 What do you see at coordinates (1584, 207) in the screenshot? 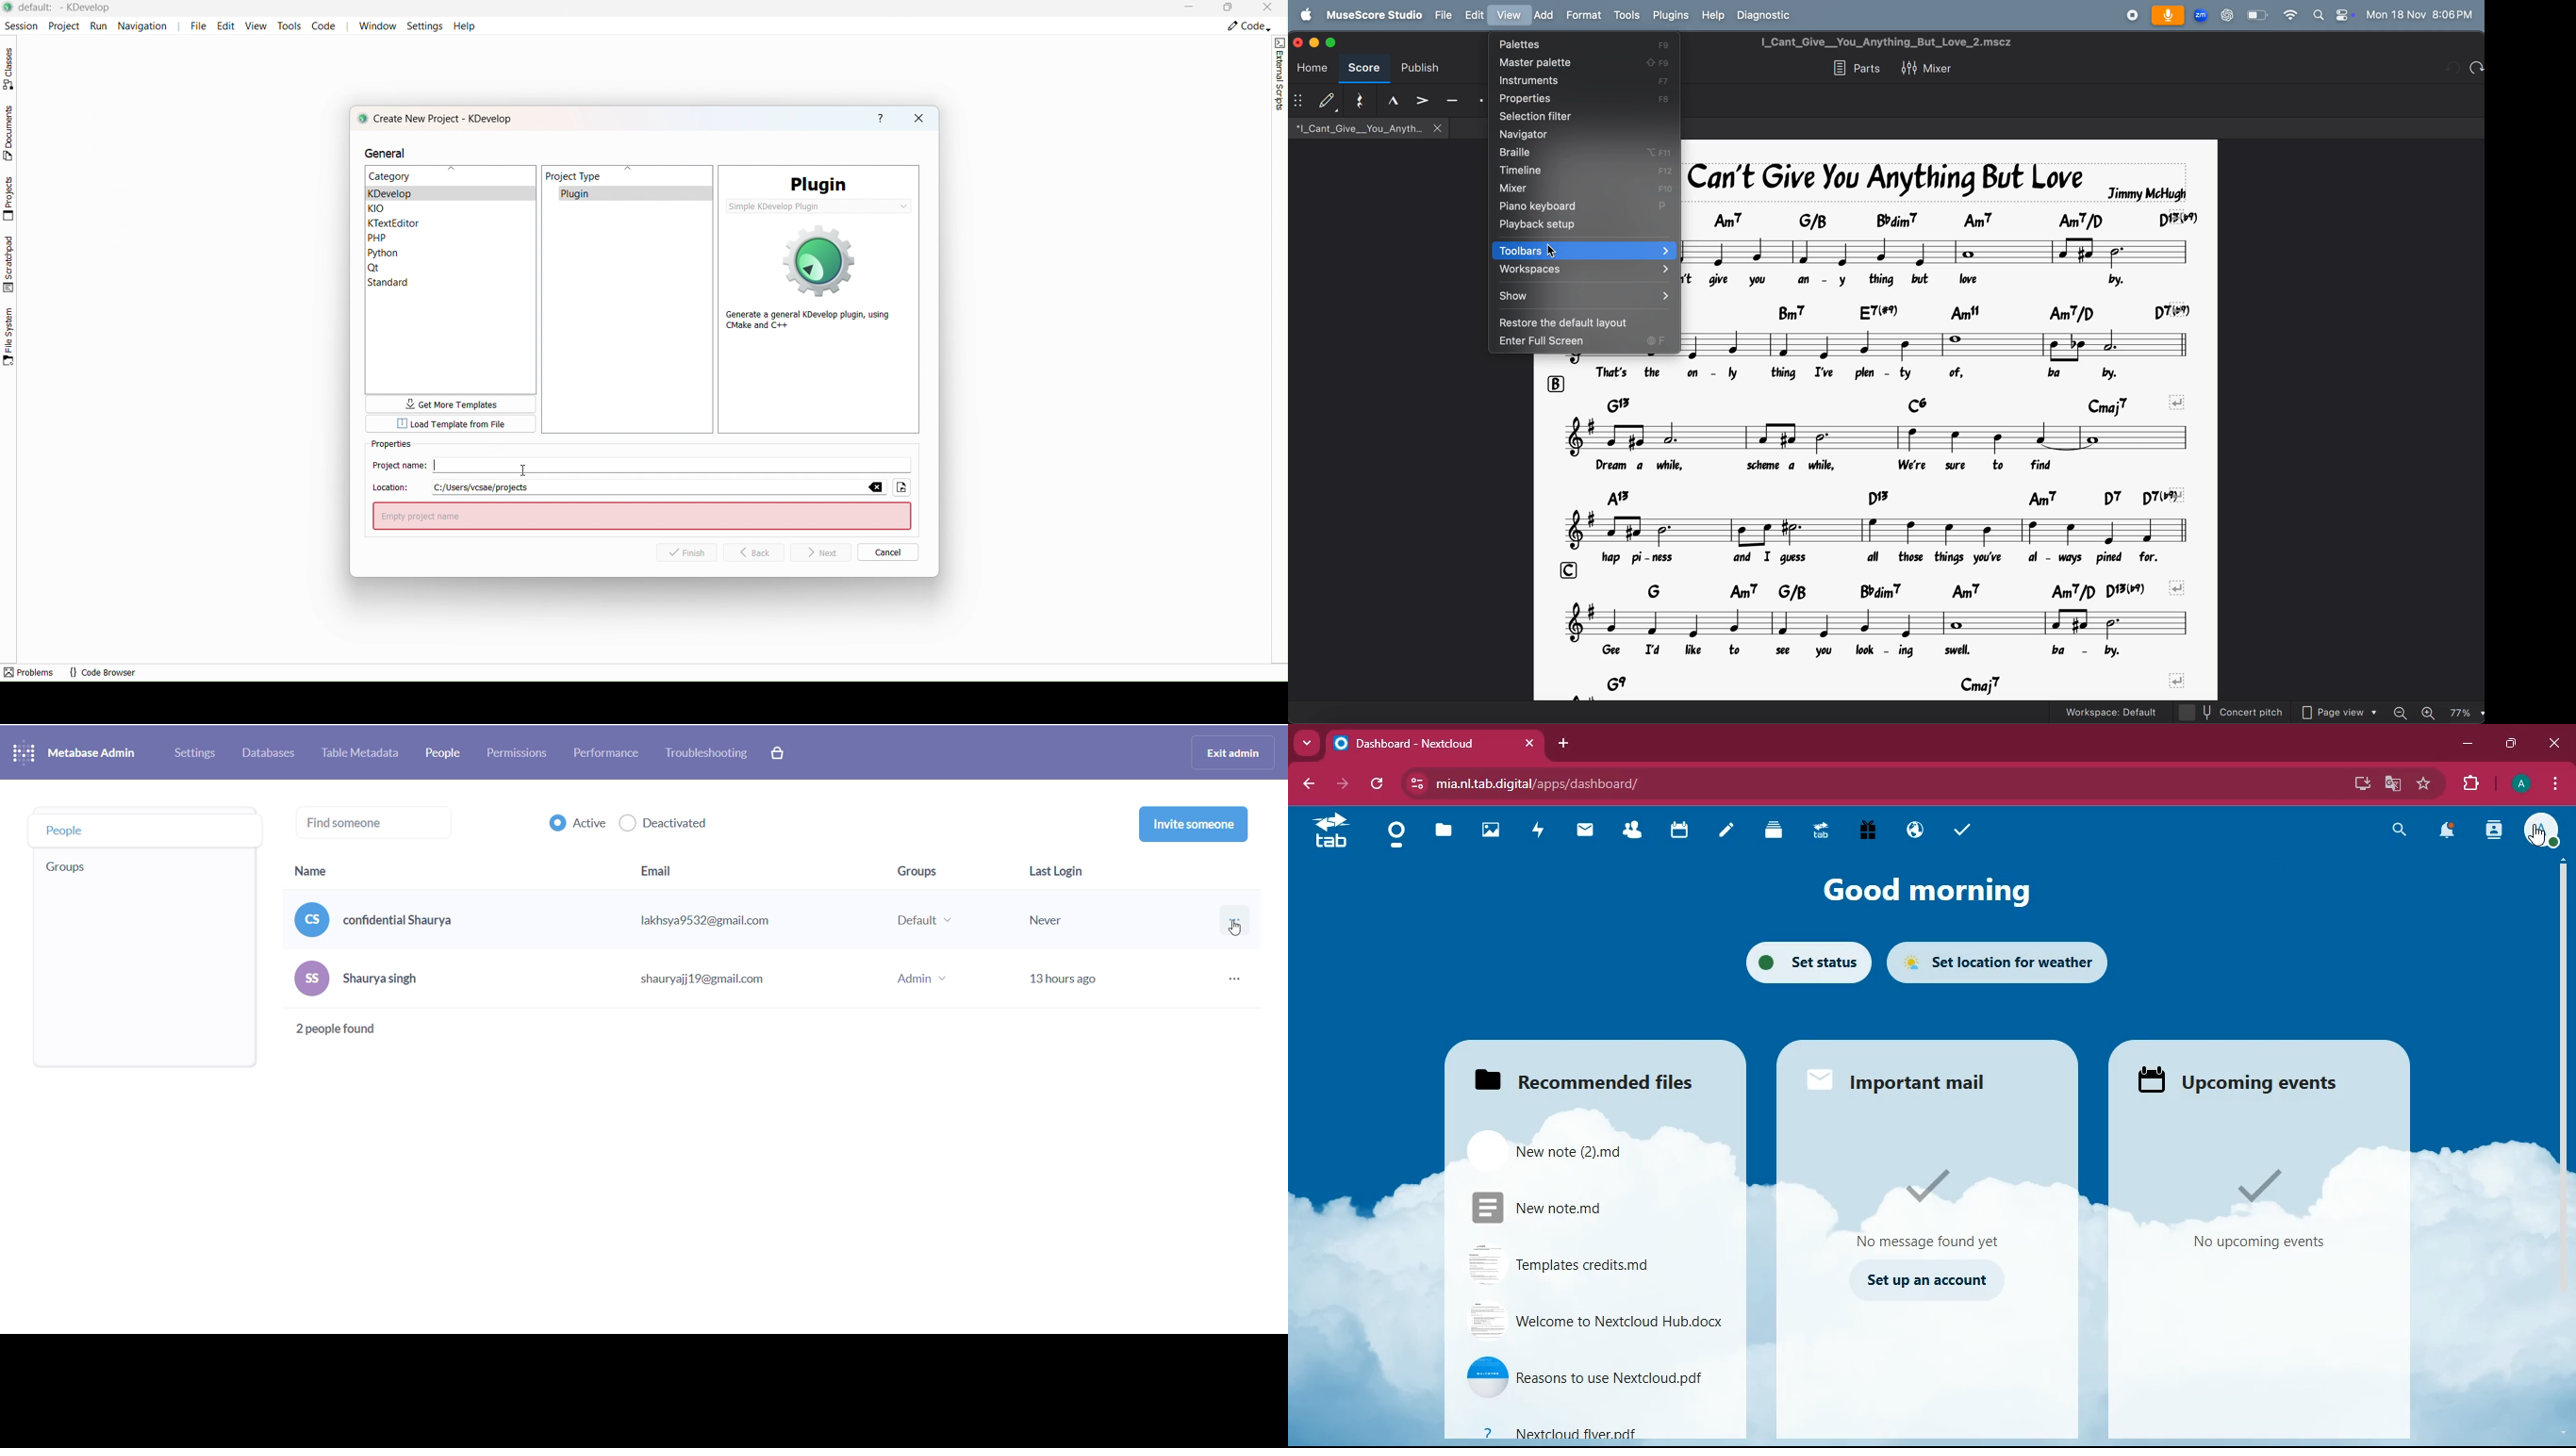
I see `piano keyboard` at bounding box center [1584, 207].